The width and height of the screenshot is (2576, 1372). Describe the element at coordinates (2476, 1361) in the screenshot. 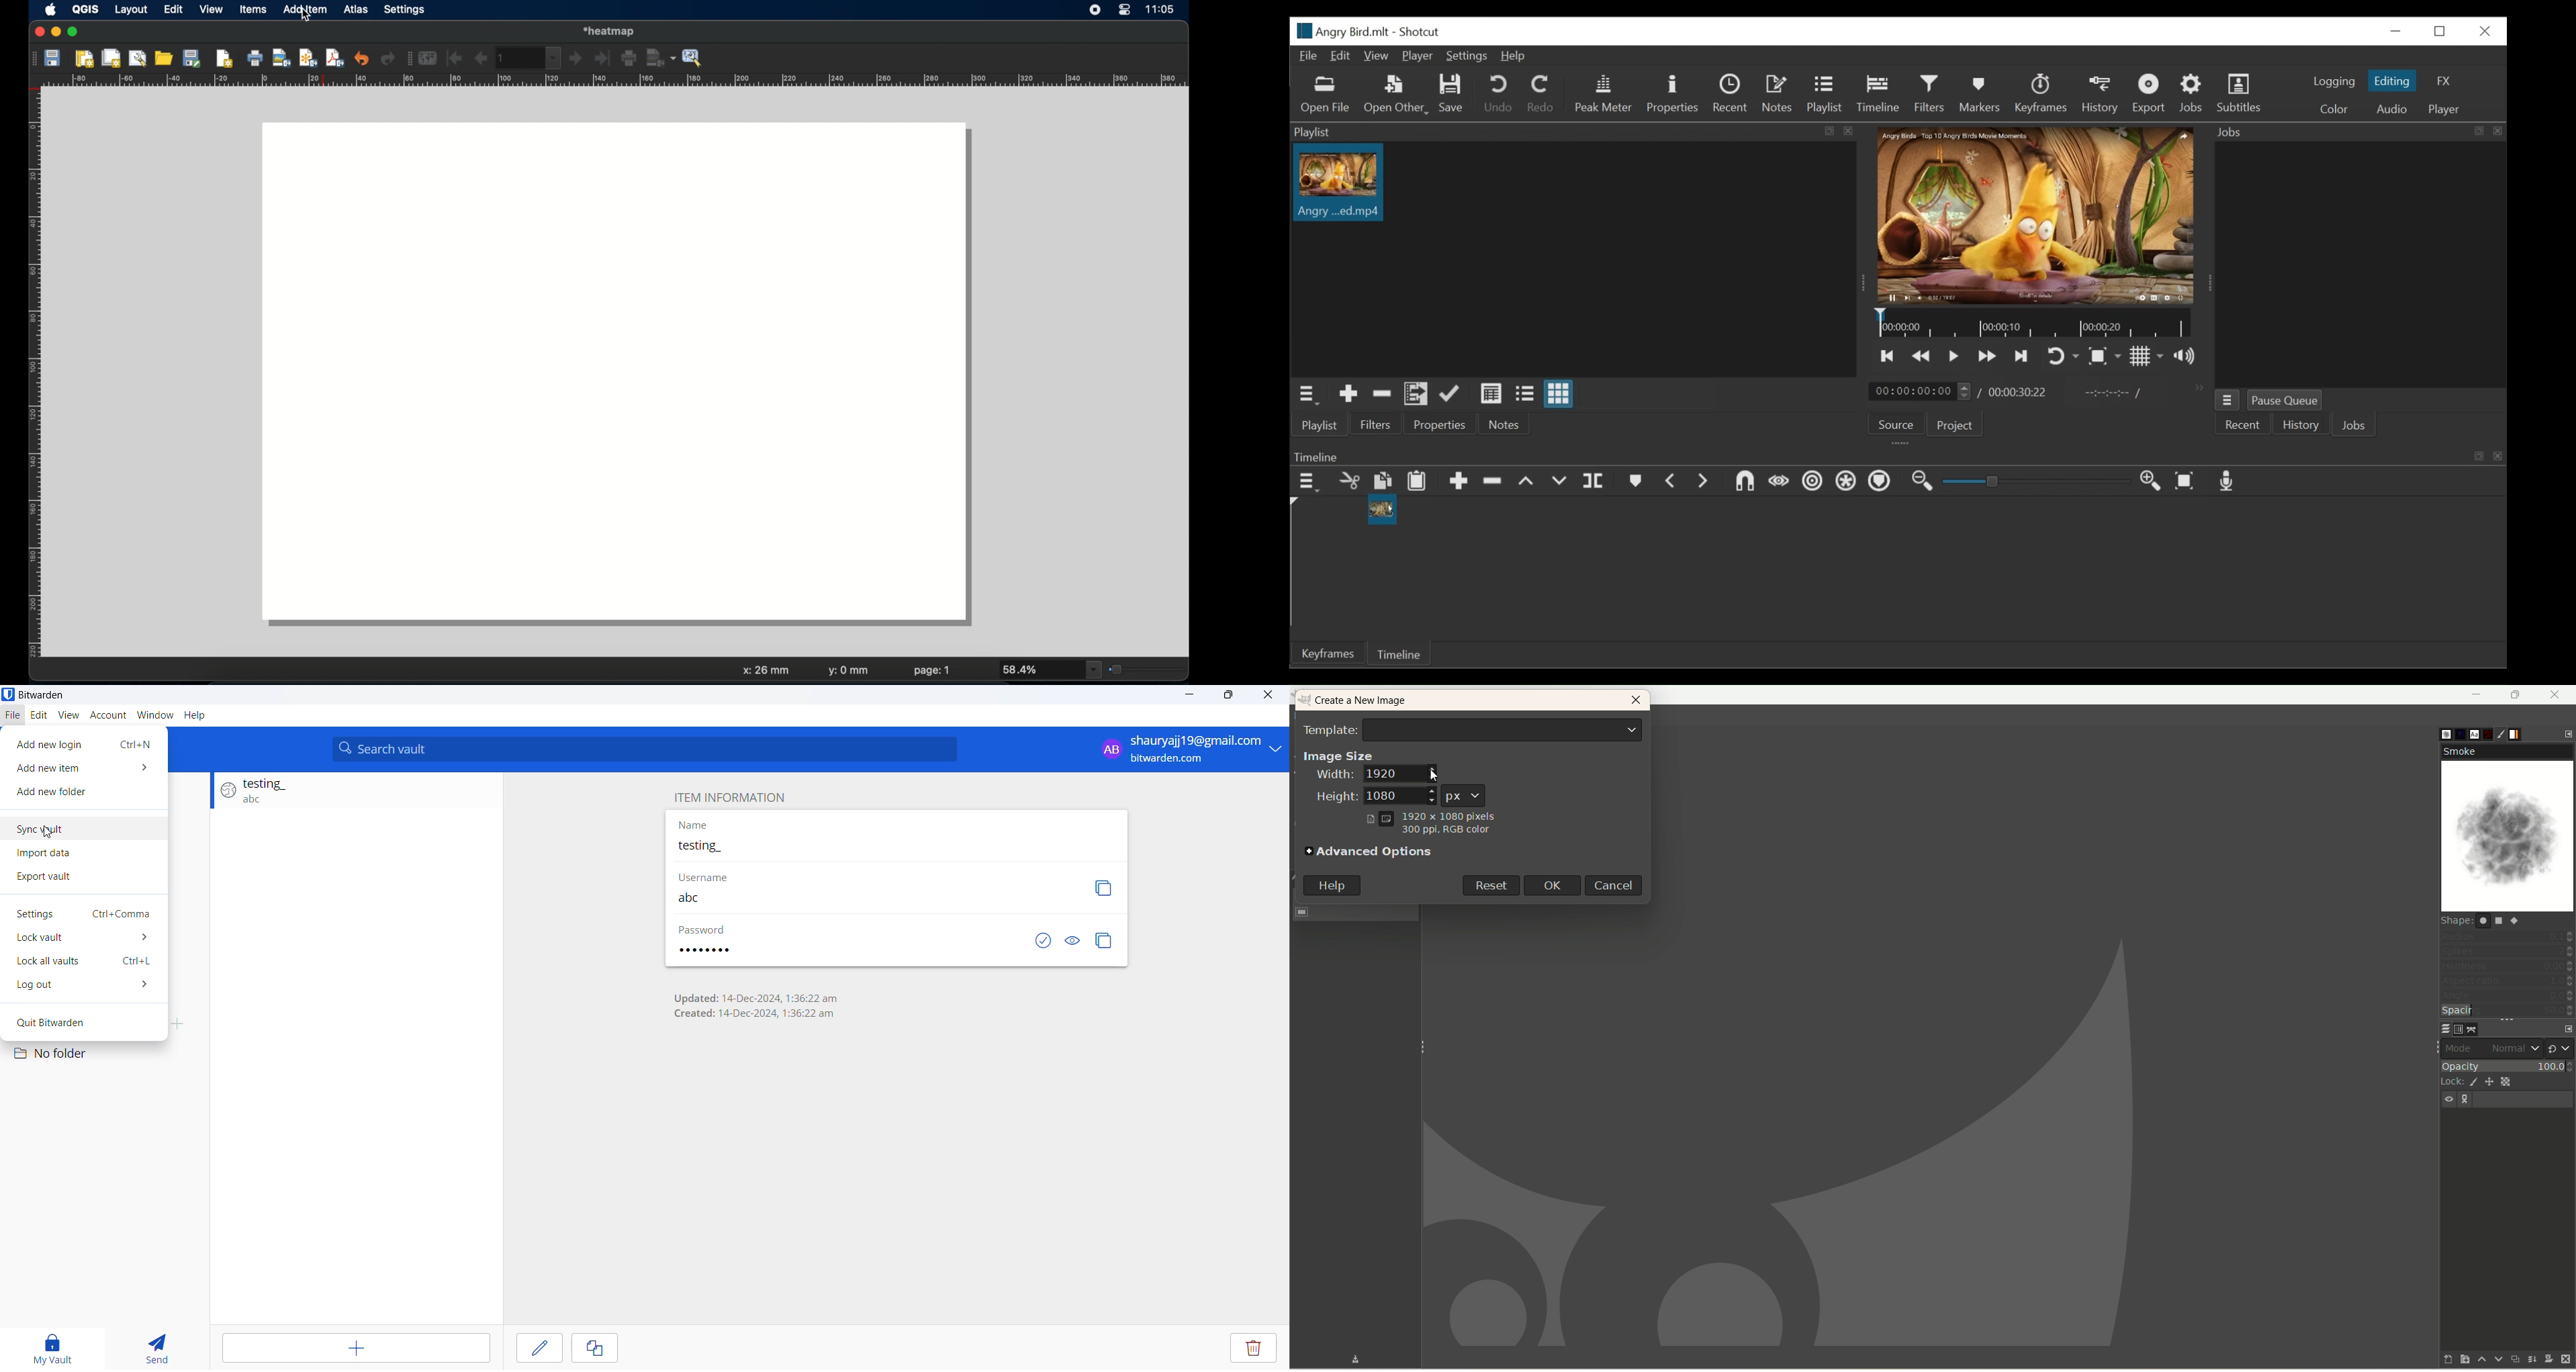

I see `raise this layer one step` at that location.